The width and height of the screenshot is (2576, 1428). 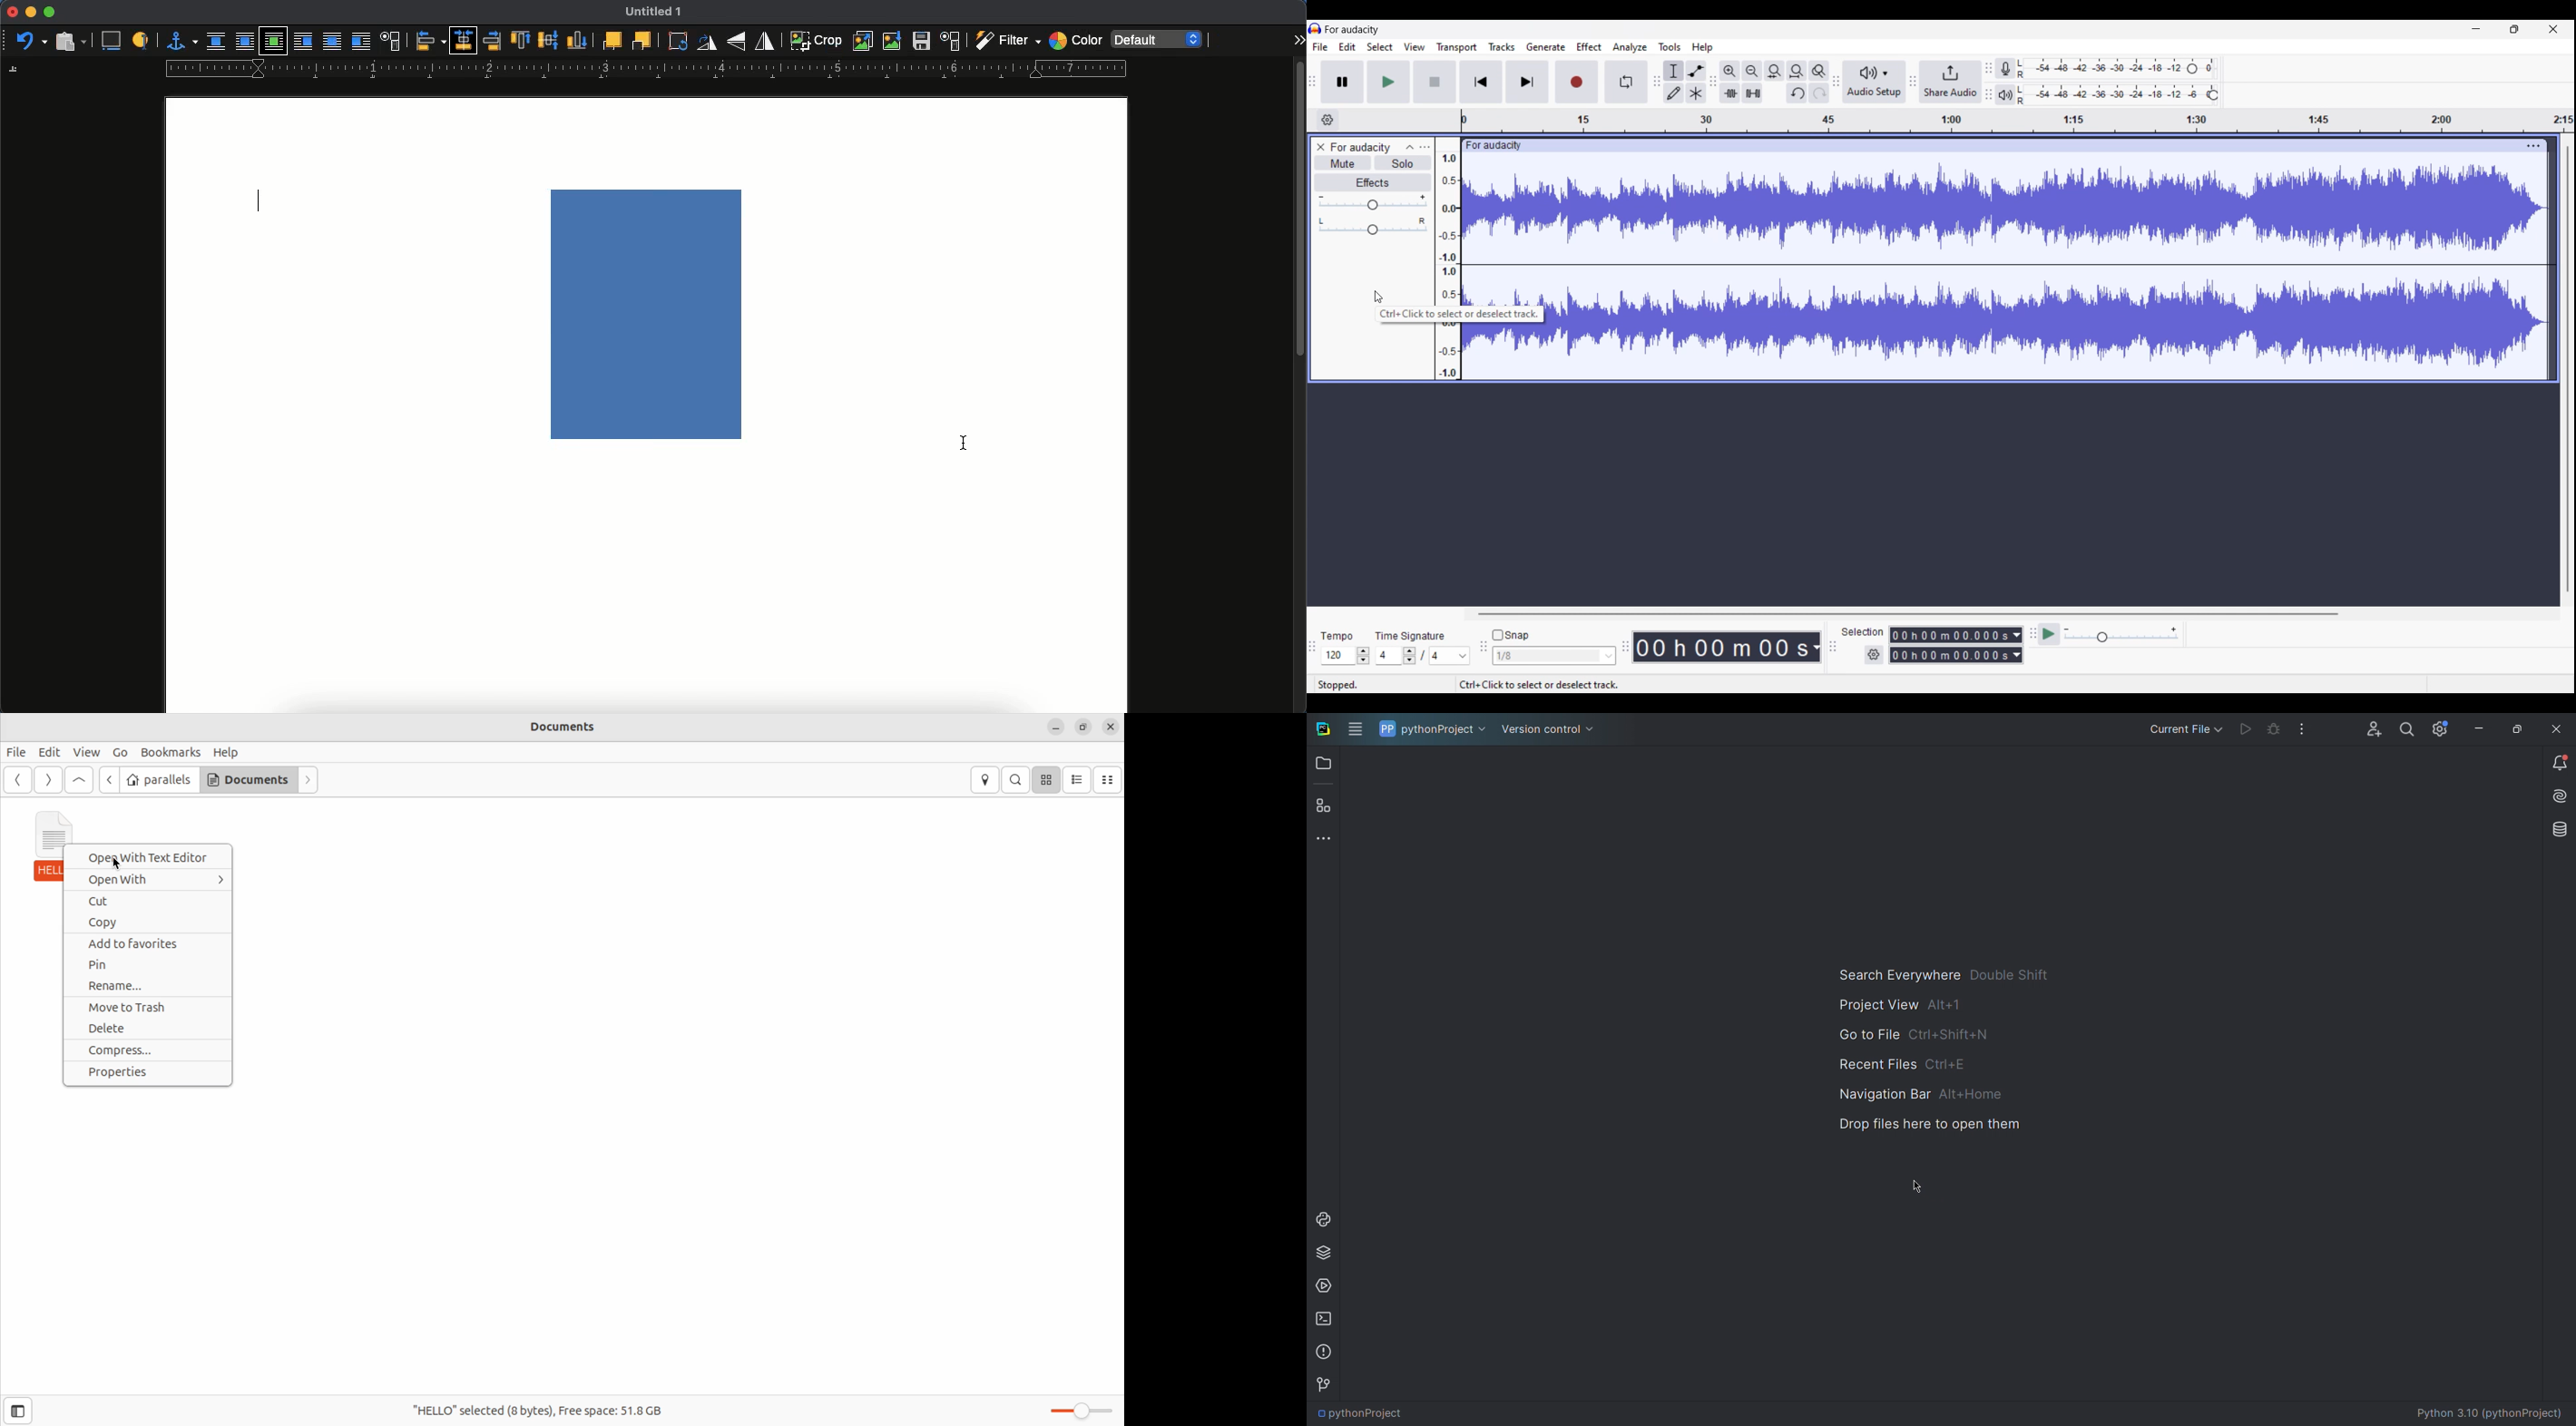 What do you see at coordinates (28, 1407) in the screenshot?
I see `Open sidebar` at bounding box center [28, 1407].